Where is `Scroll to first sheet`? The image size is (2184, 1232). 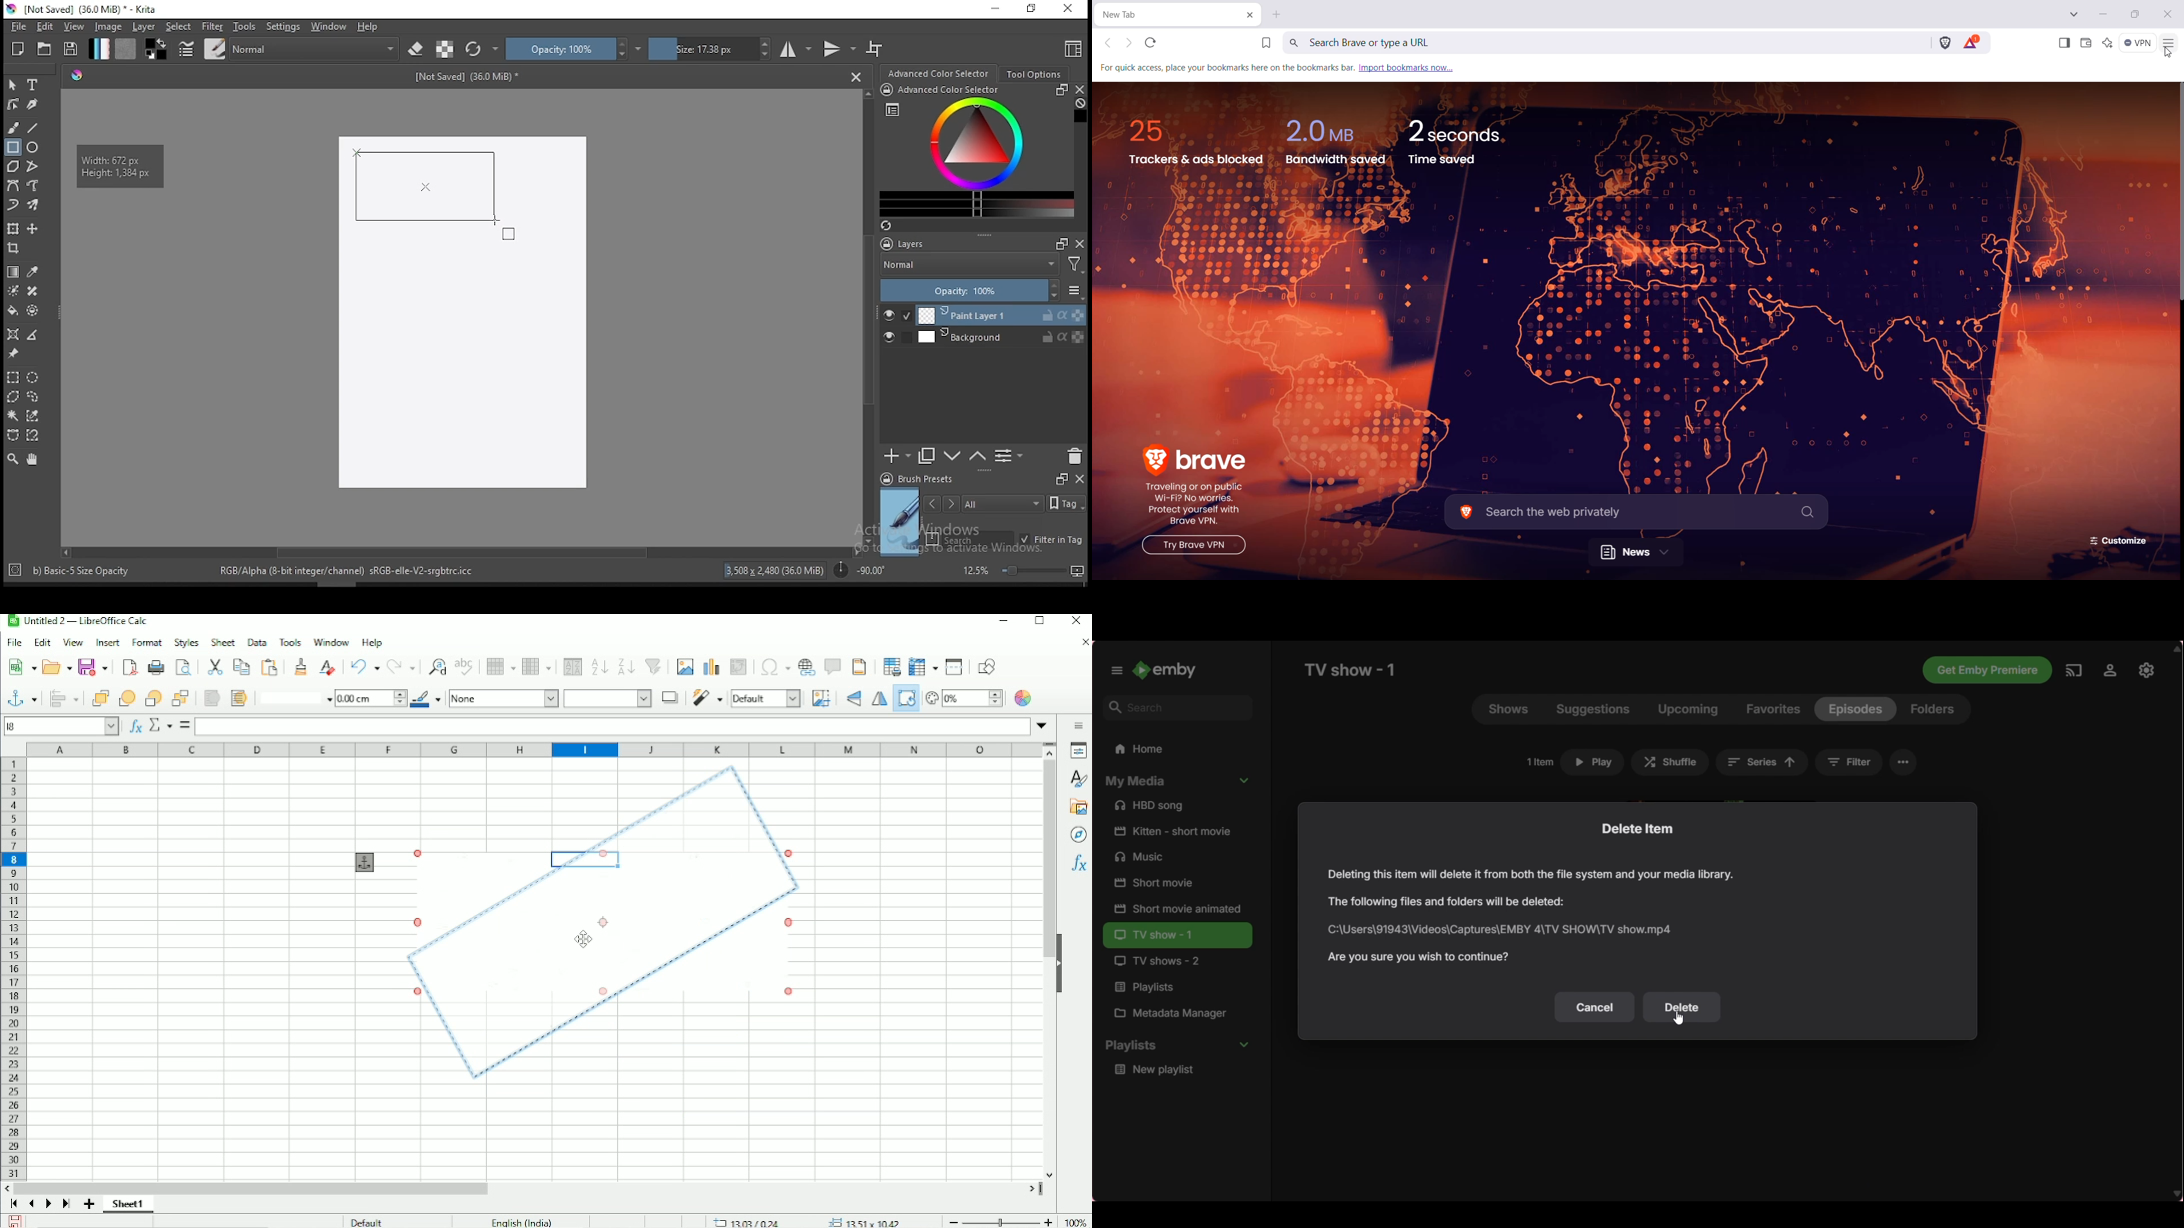
Scroll to first sheet is located at coordinates (13, 1205).